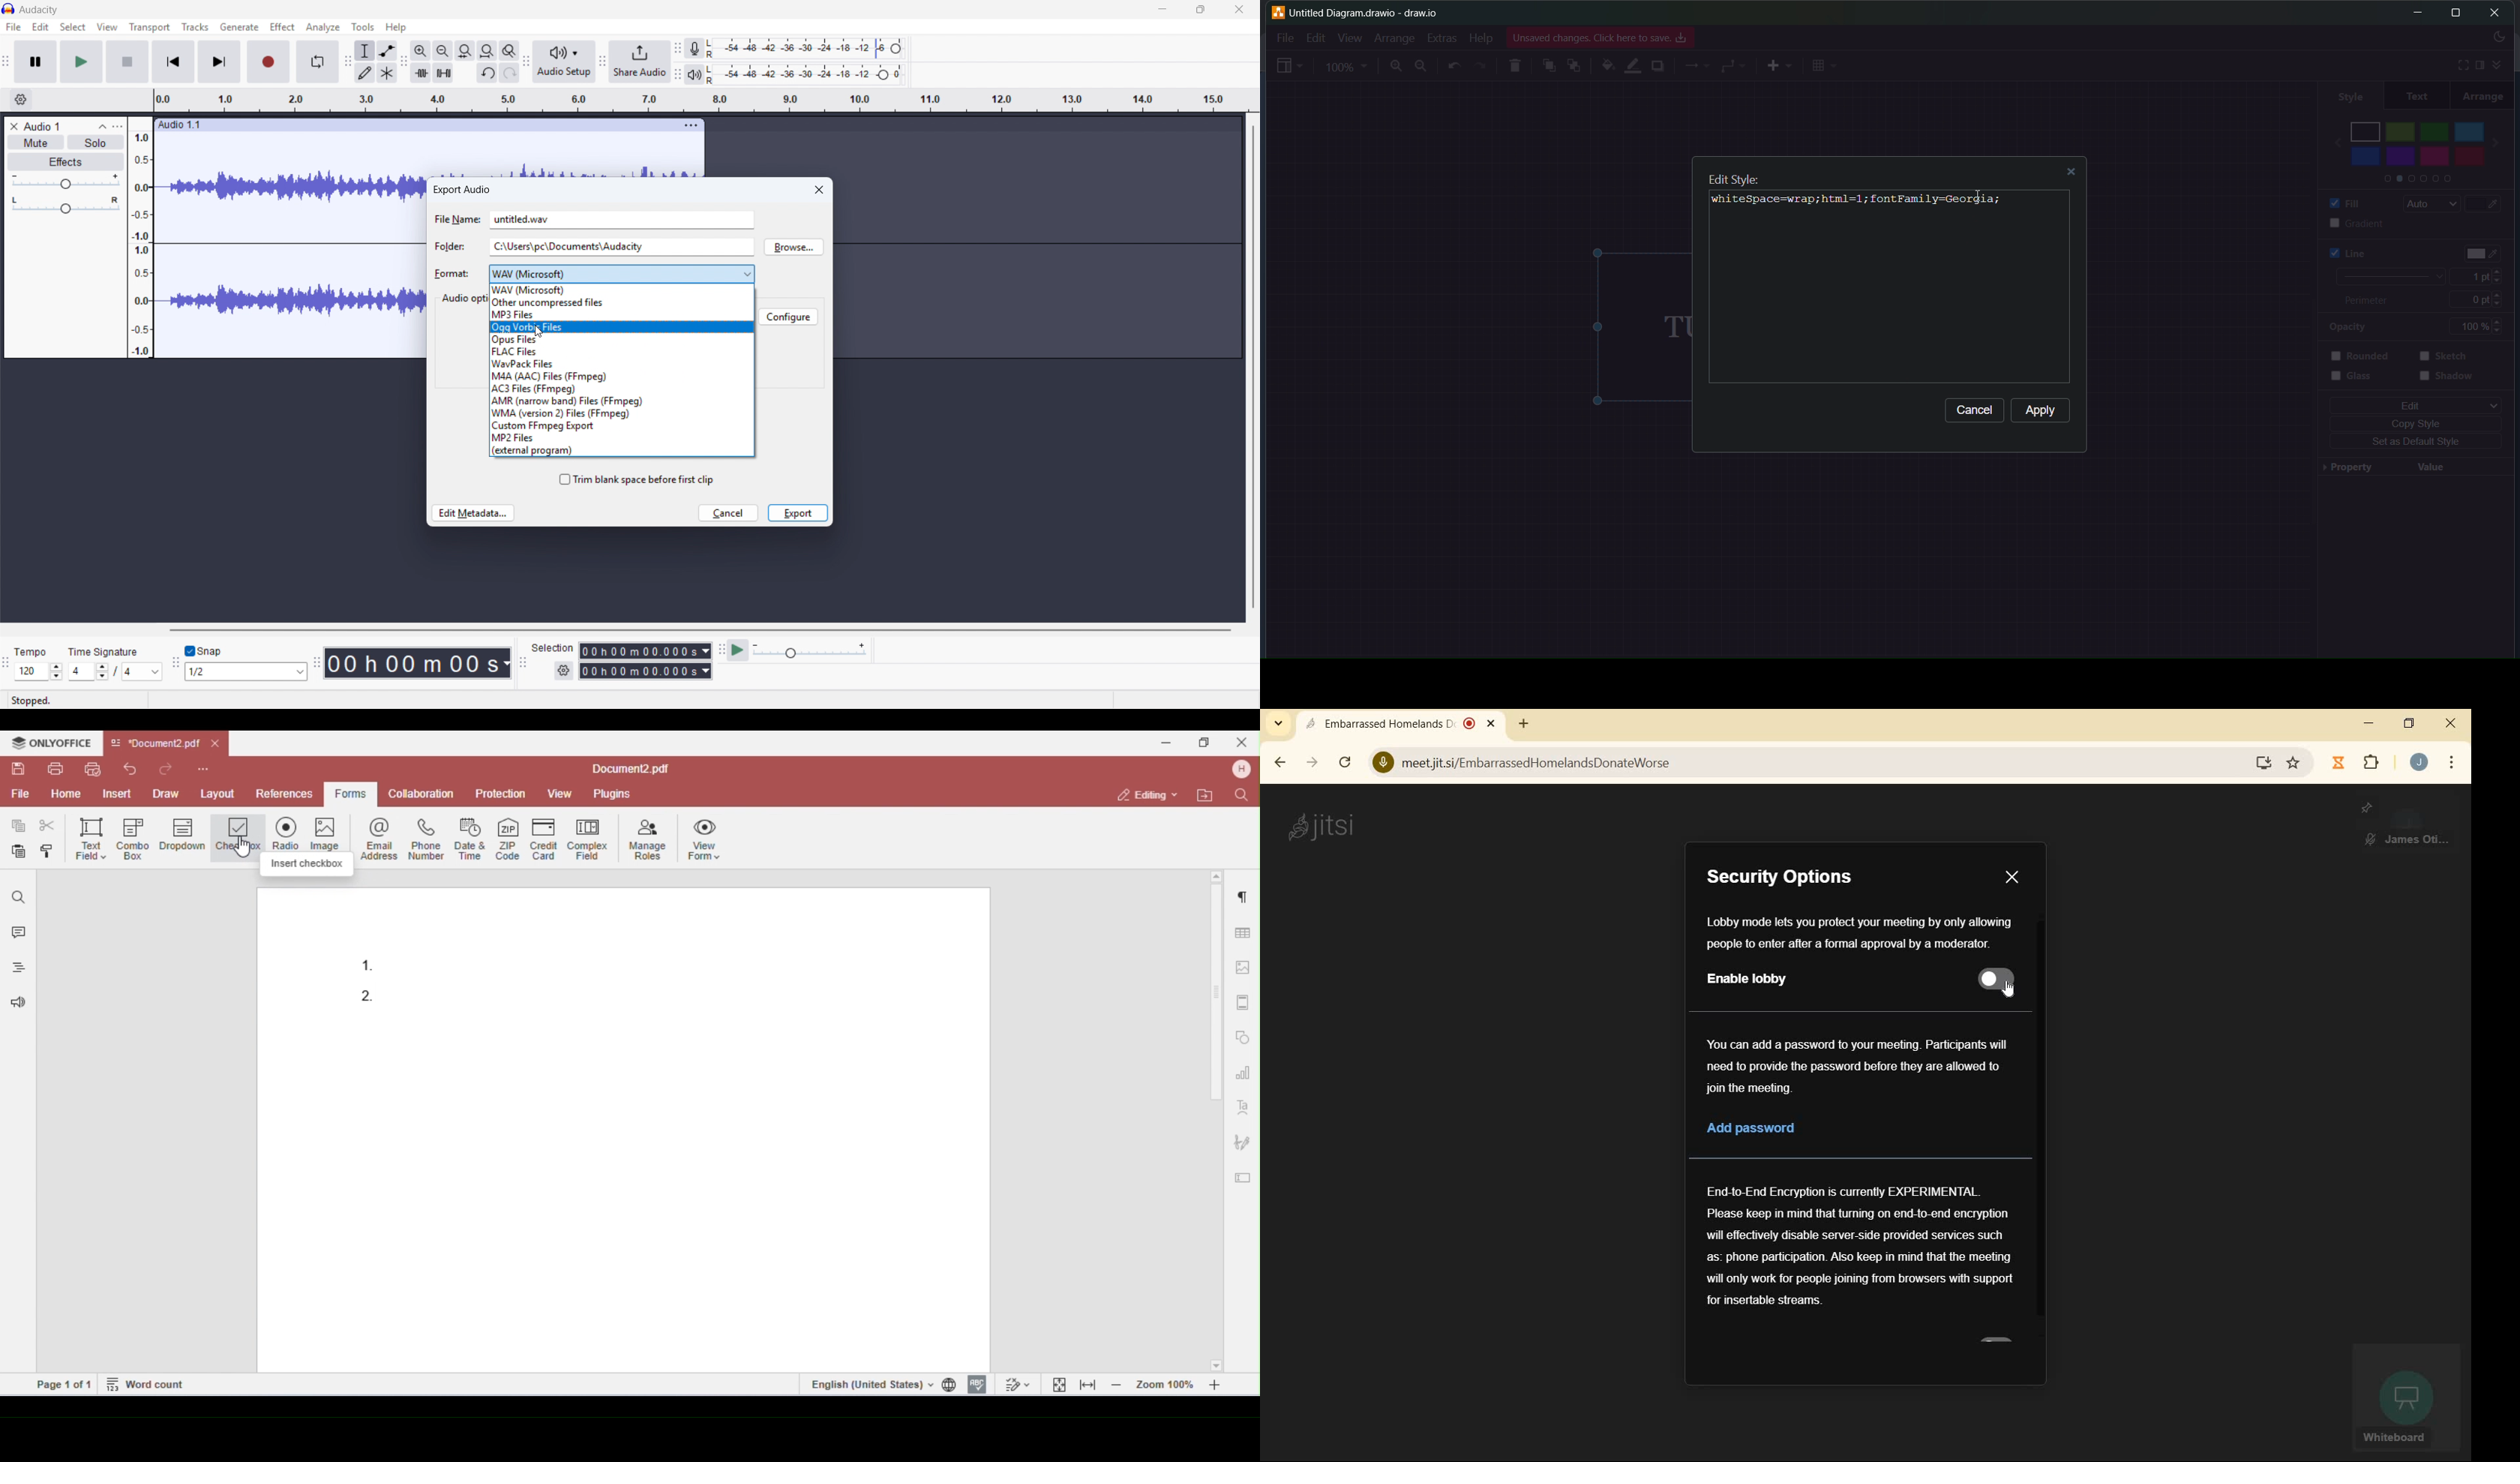  I want to click on system name, so click(1320, 826).